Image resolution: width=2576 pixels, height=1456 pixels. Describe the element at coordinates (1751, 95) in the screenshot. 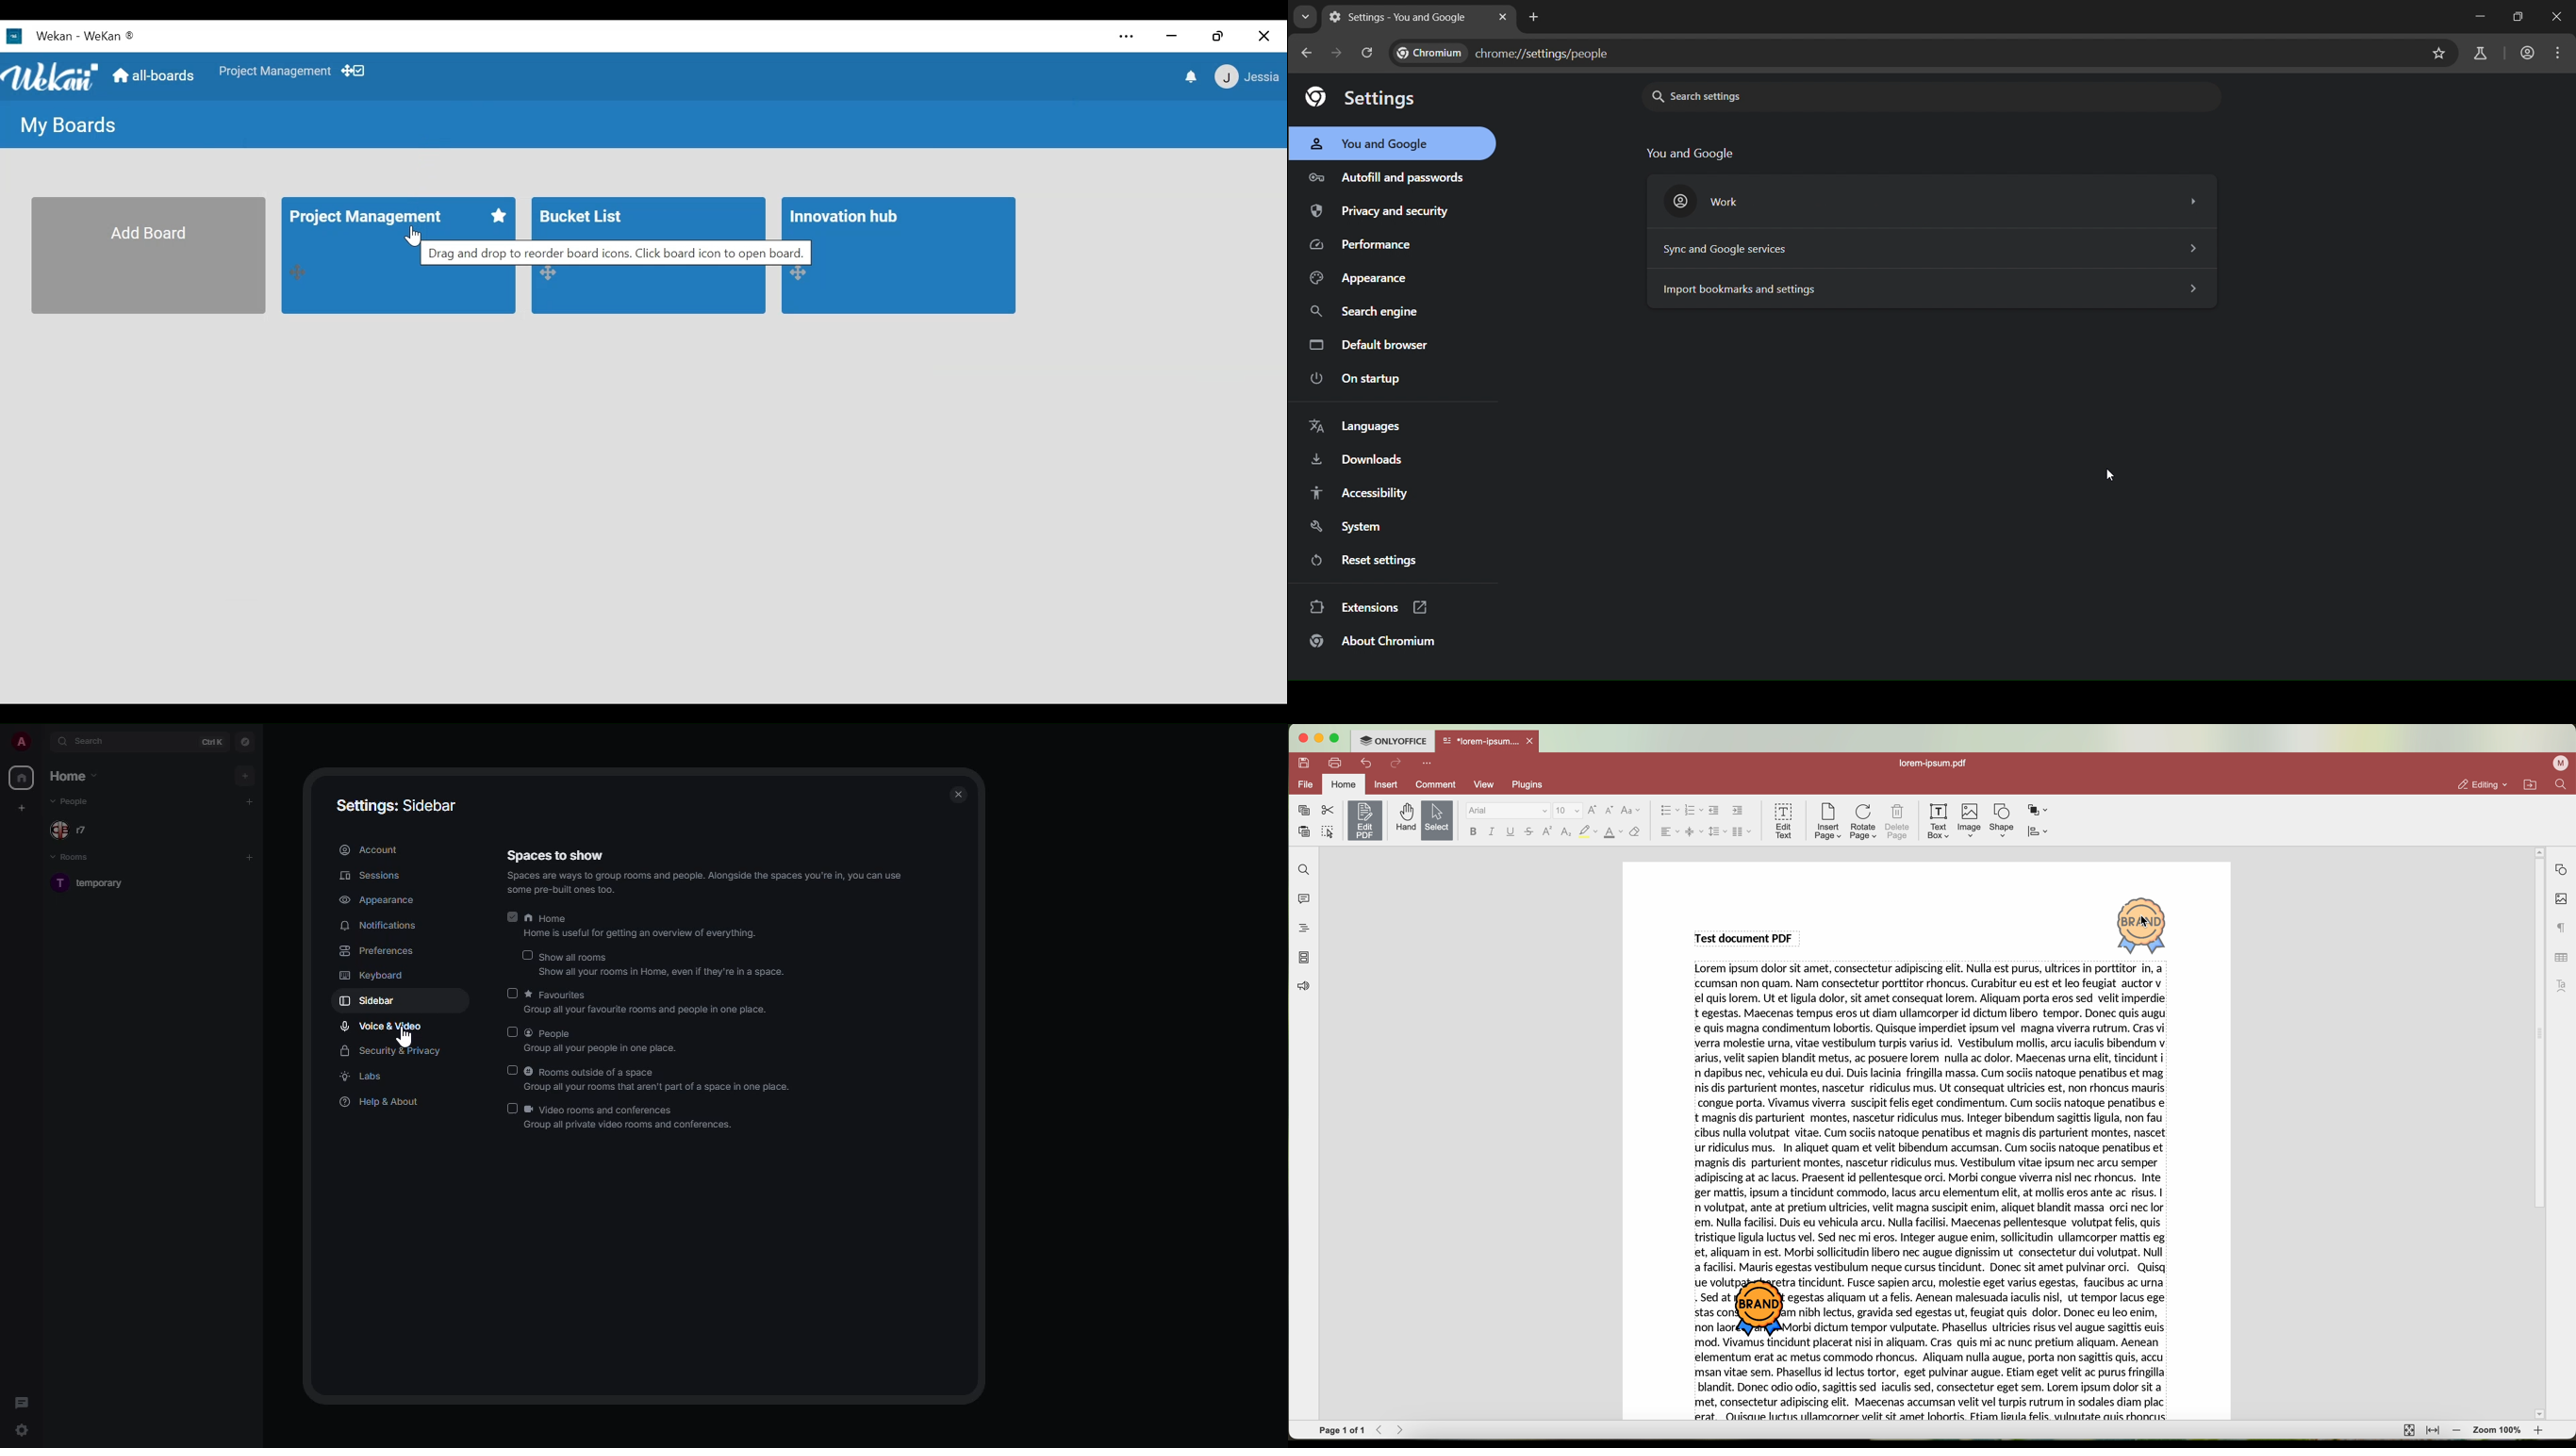

I see `search settings` at that location.